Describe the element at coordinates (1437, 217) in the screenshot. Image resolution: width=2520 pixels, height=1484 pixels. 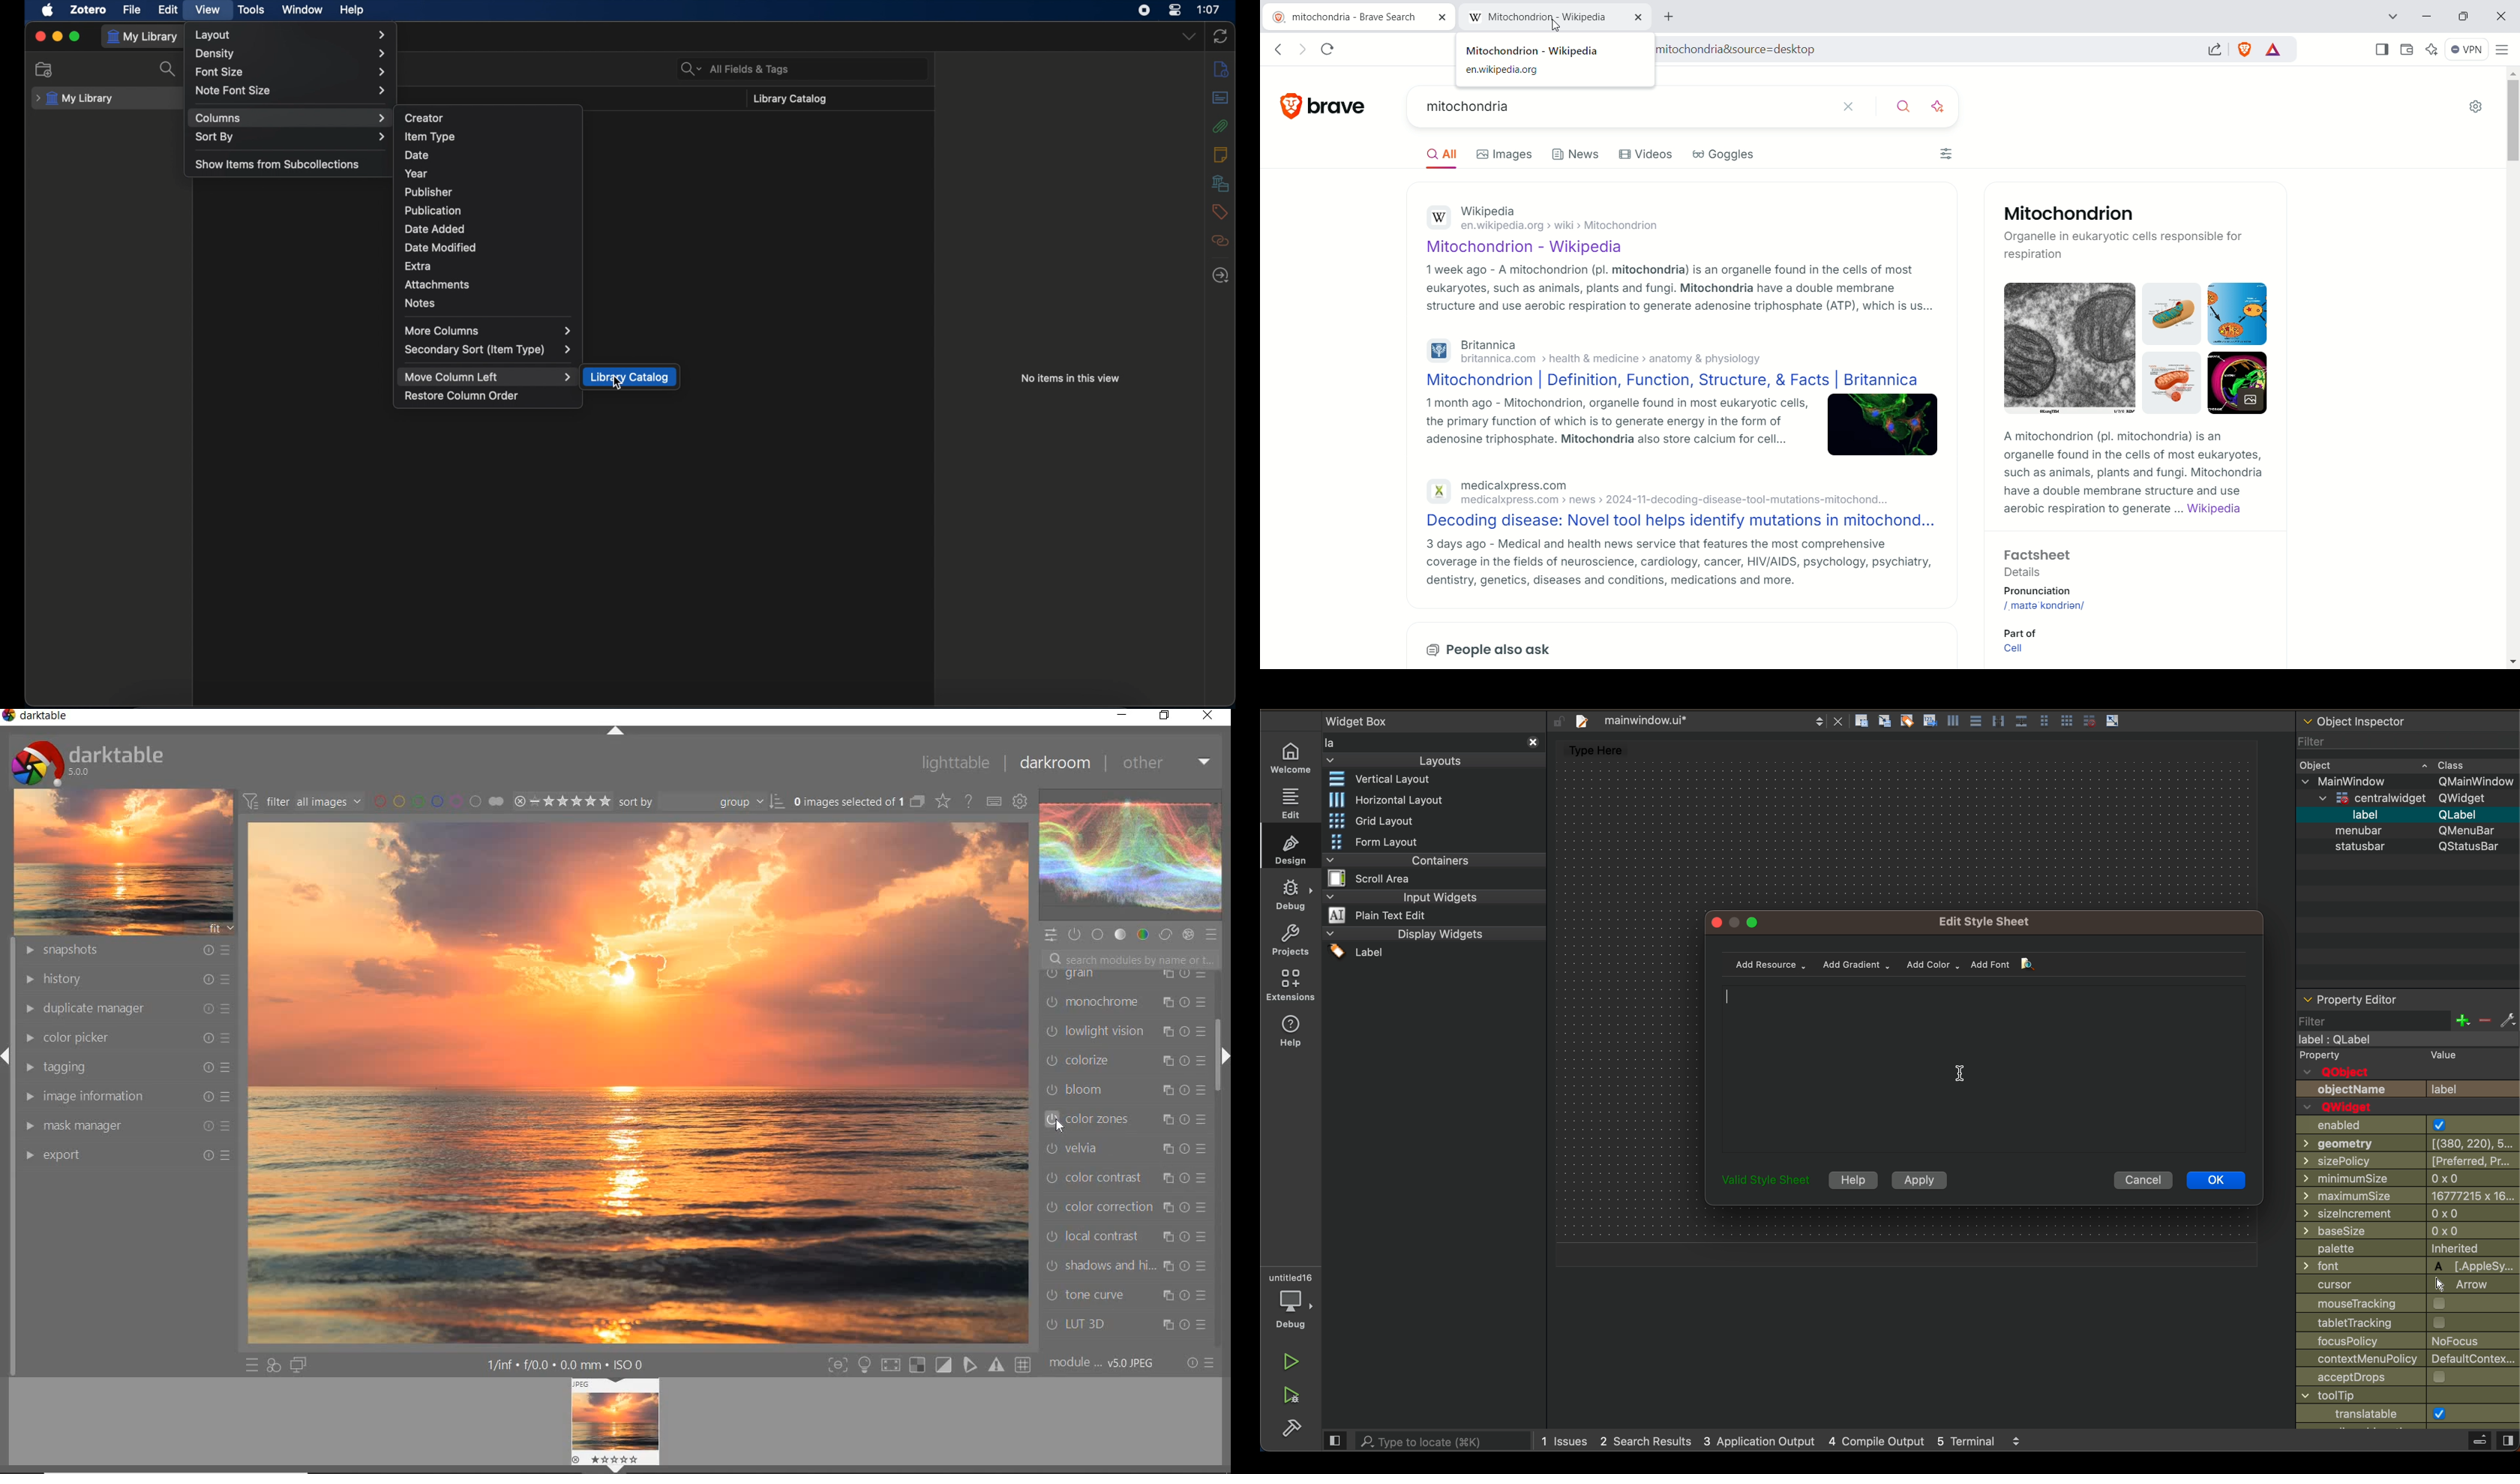
I see `wikipedia logo` at that location.